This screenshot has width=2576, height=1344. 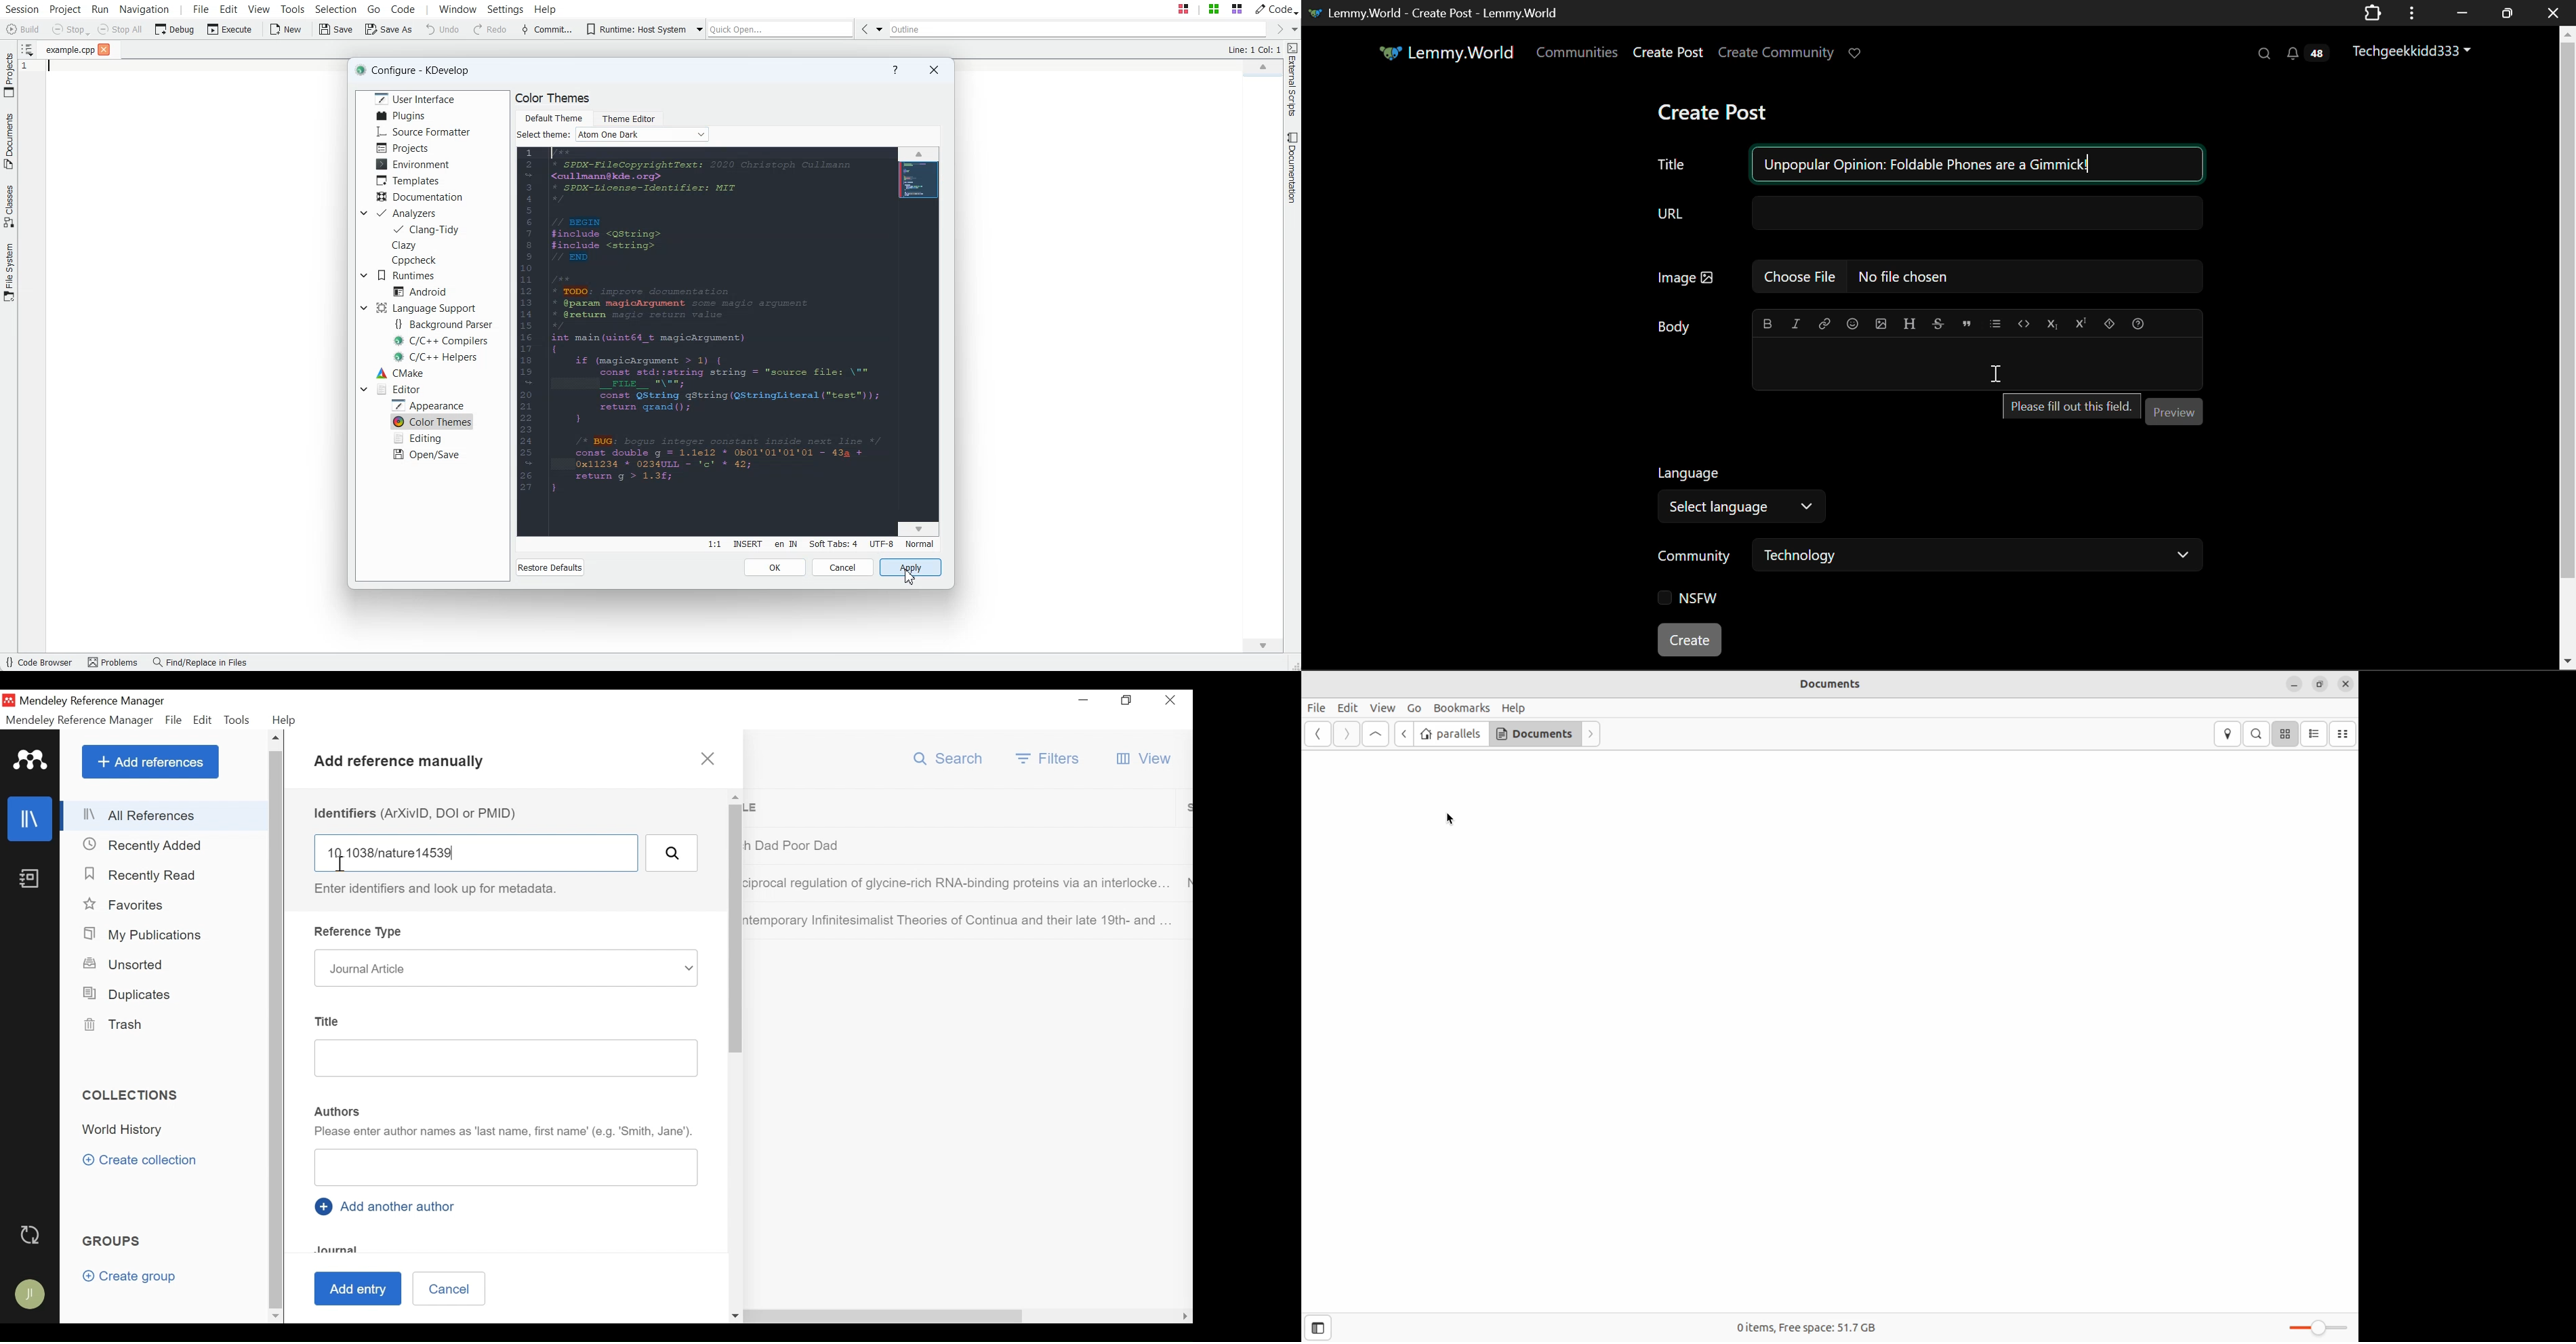 What do you see at coordinates (144, 846) in the screenshot?
I see `Recently Closed` at bounding box center [144, 846].